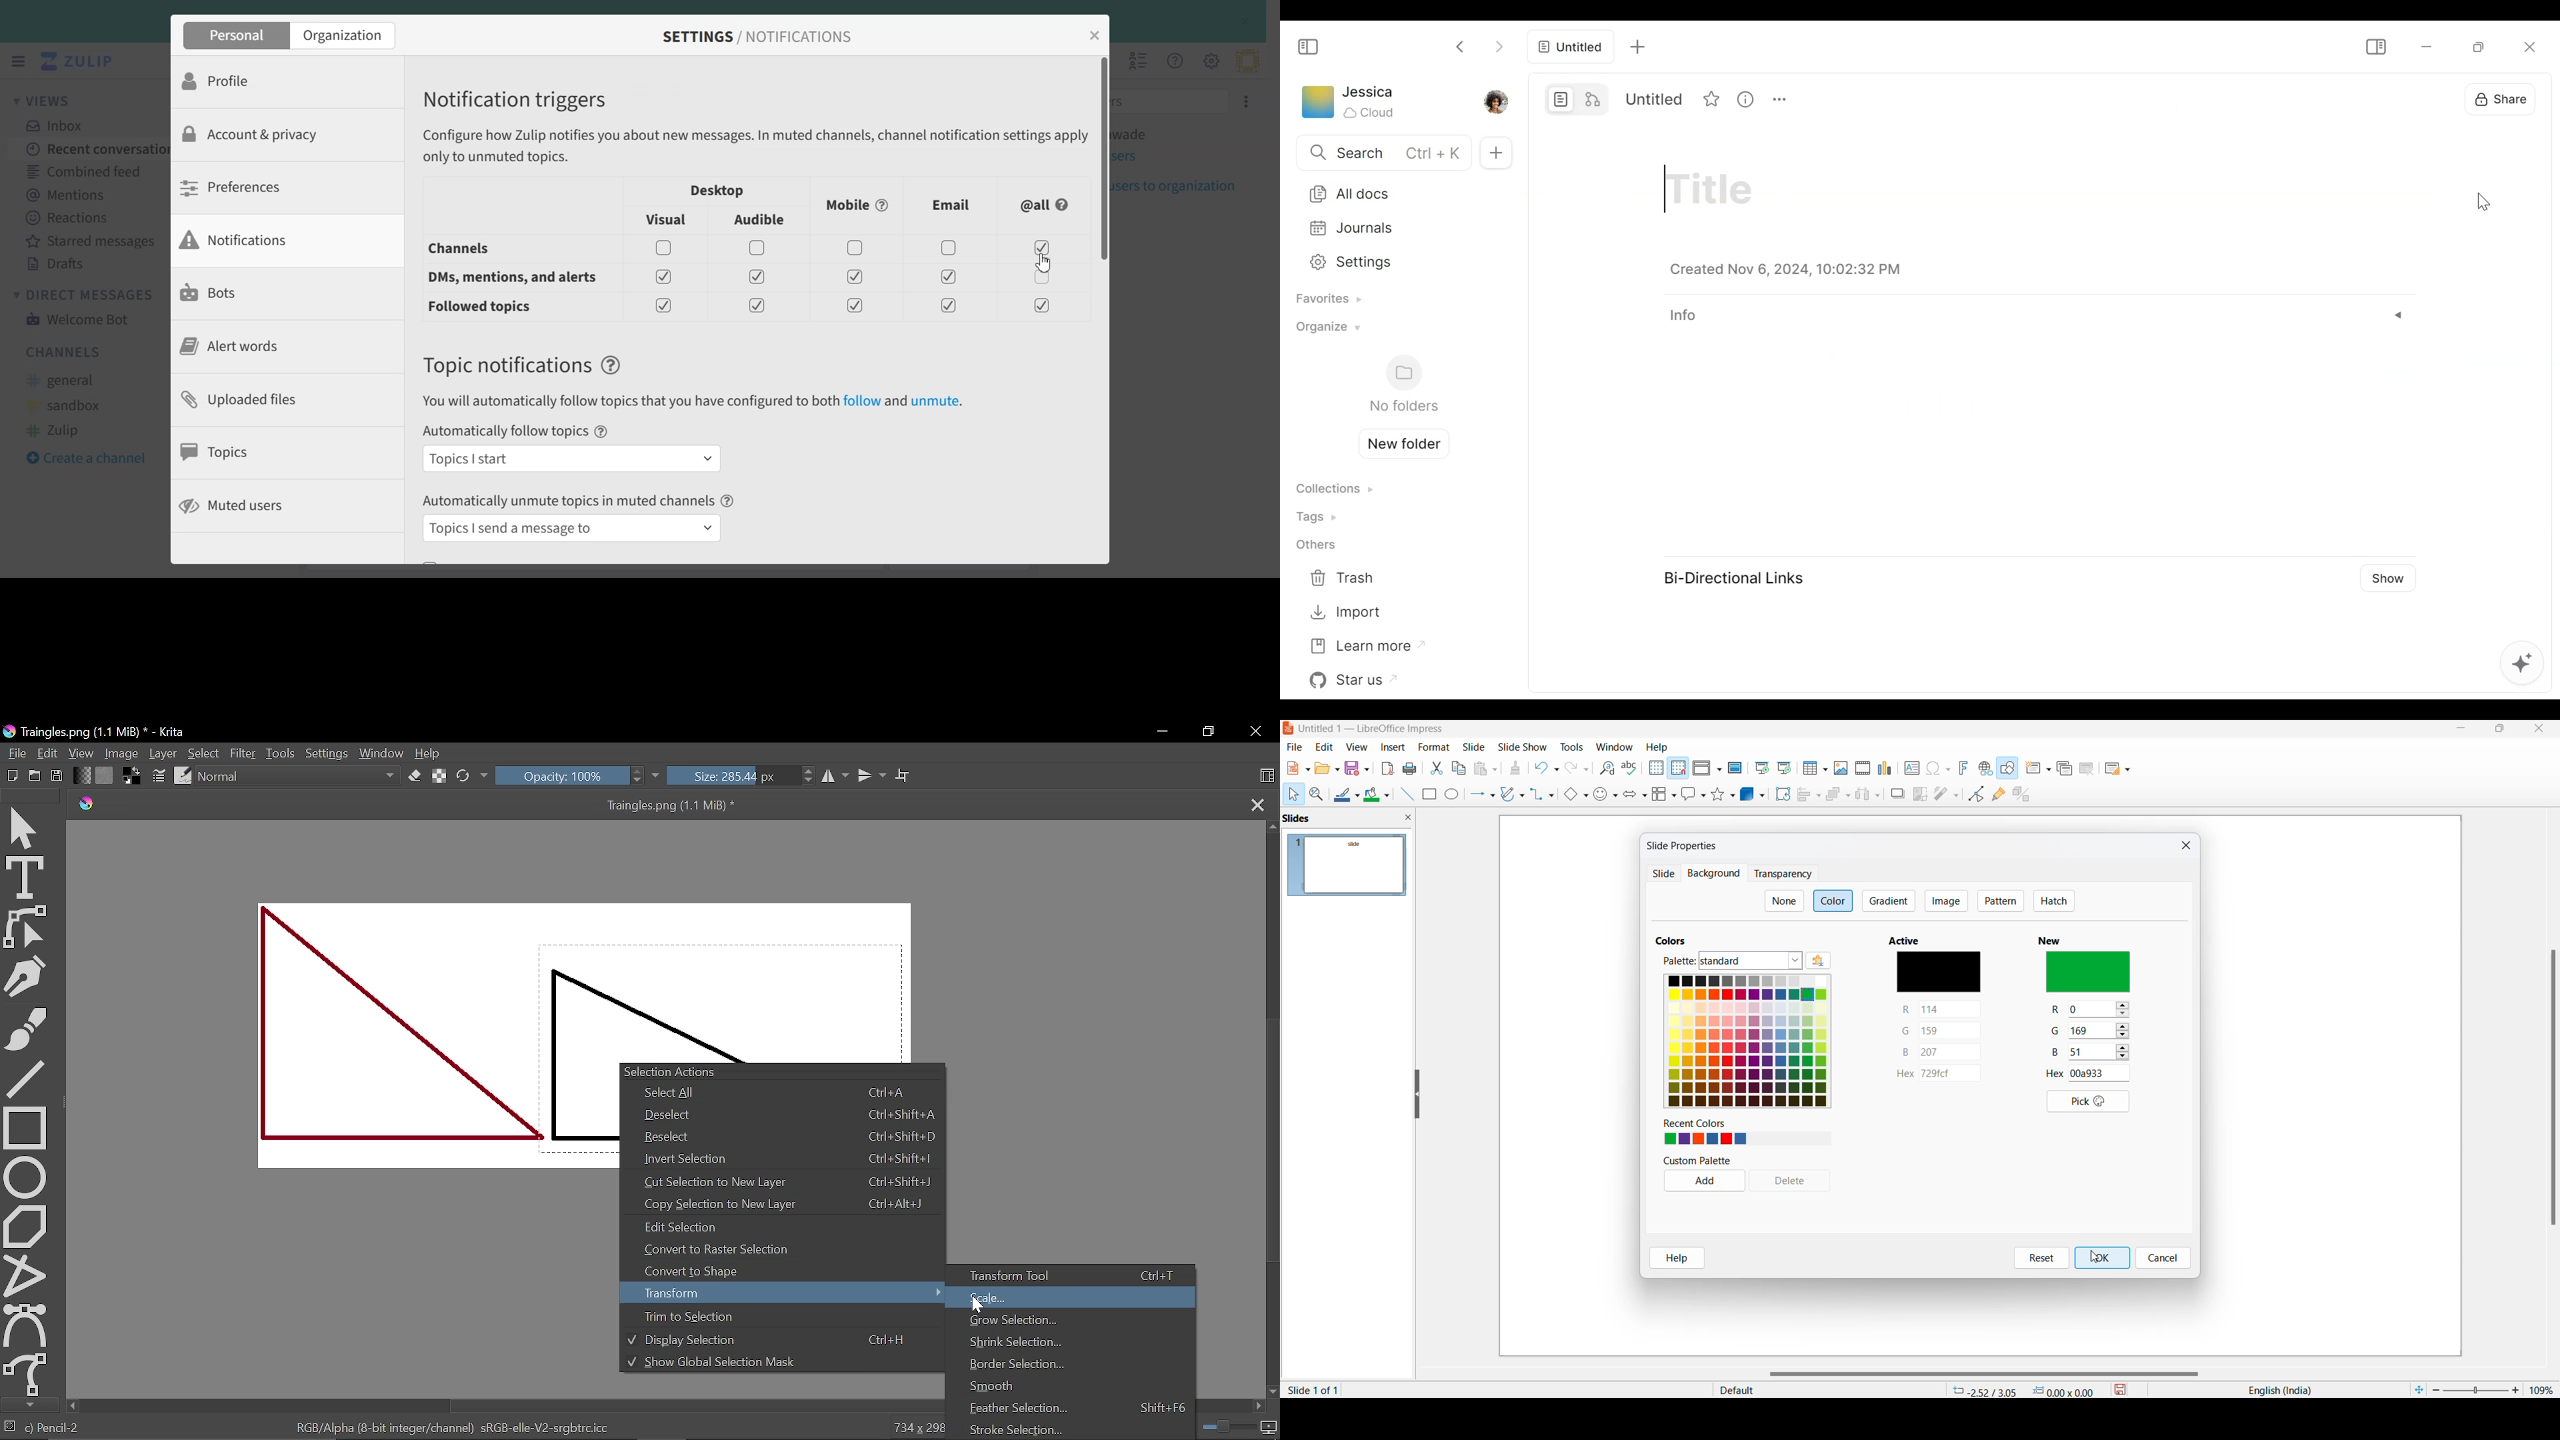 The height and width of the screenshot is (1456, 2576). Describe the element at coordinates (1677, 1259) in the screenshot. I see `help` at that location.